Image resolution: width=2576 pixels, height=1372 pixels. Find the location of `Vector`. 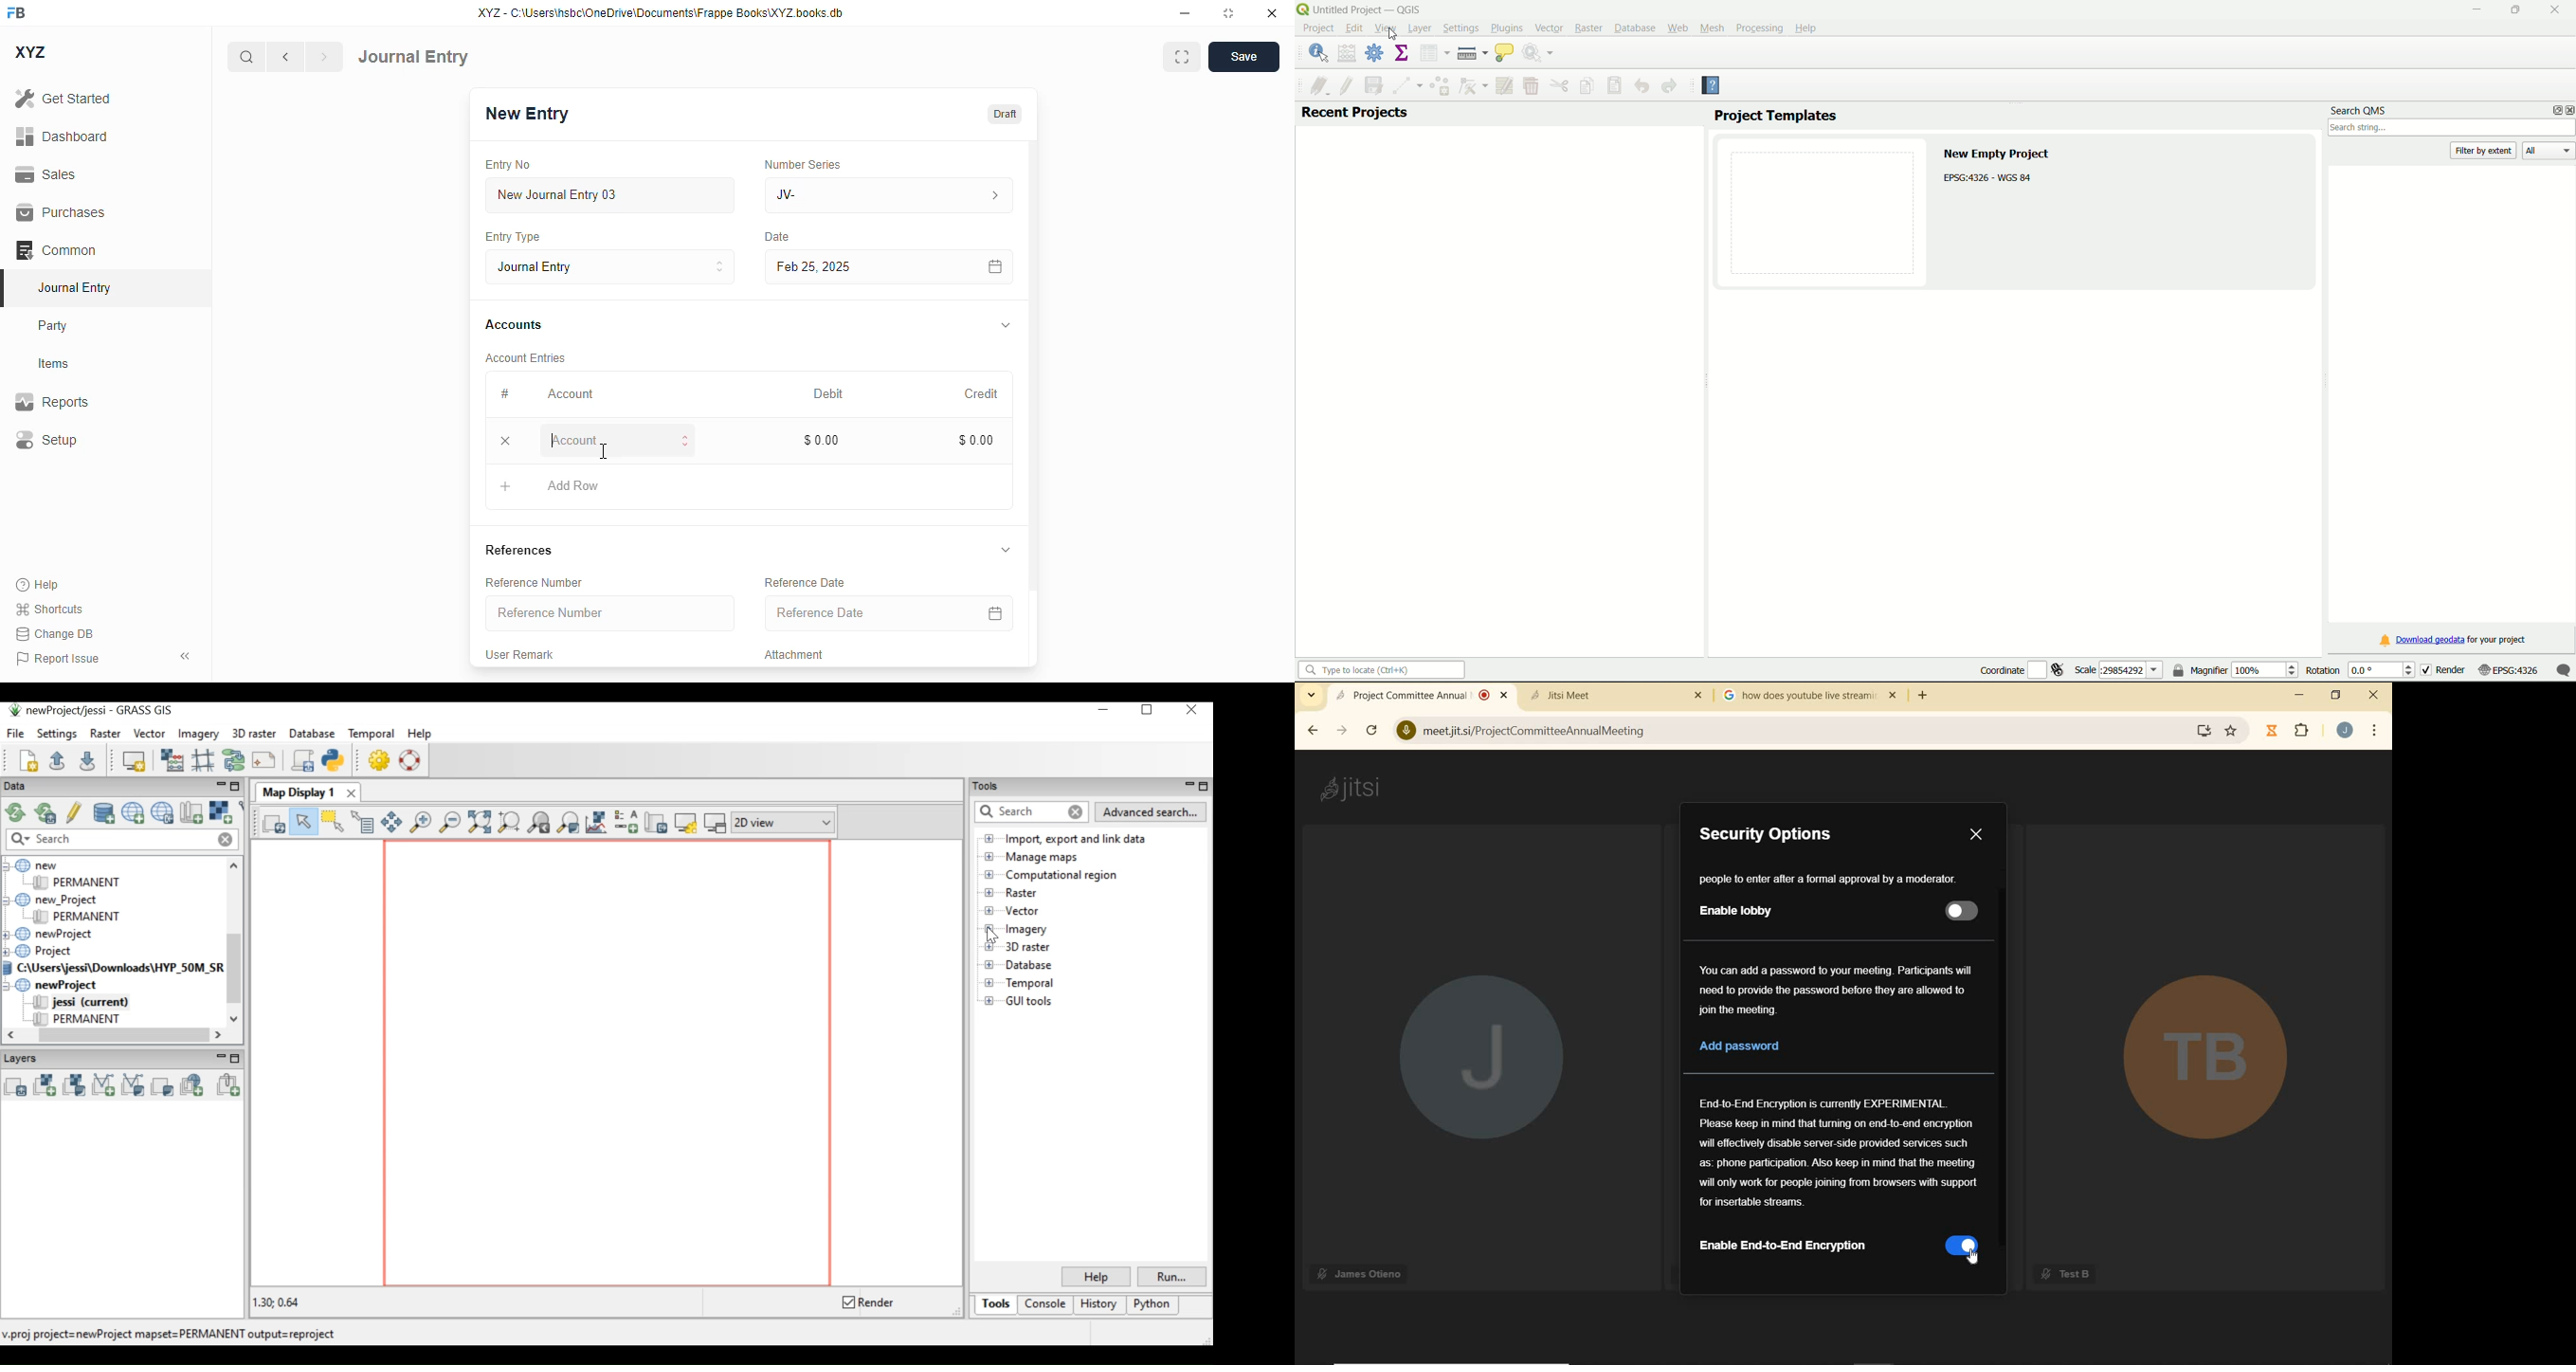

Vector is located at coordinates (1550, 26).